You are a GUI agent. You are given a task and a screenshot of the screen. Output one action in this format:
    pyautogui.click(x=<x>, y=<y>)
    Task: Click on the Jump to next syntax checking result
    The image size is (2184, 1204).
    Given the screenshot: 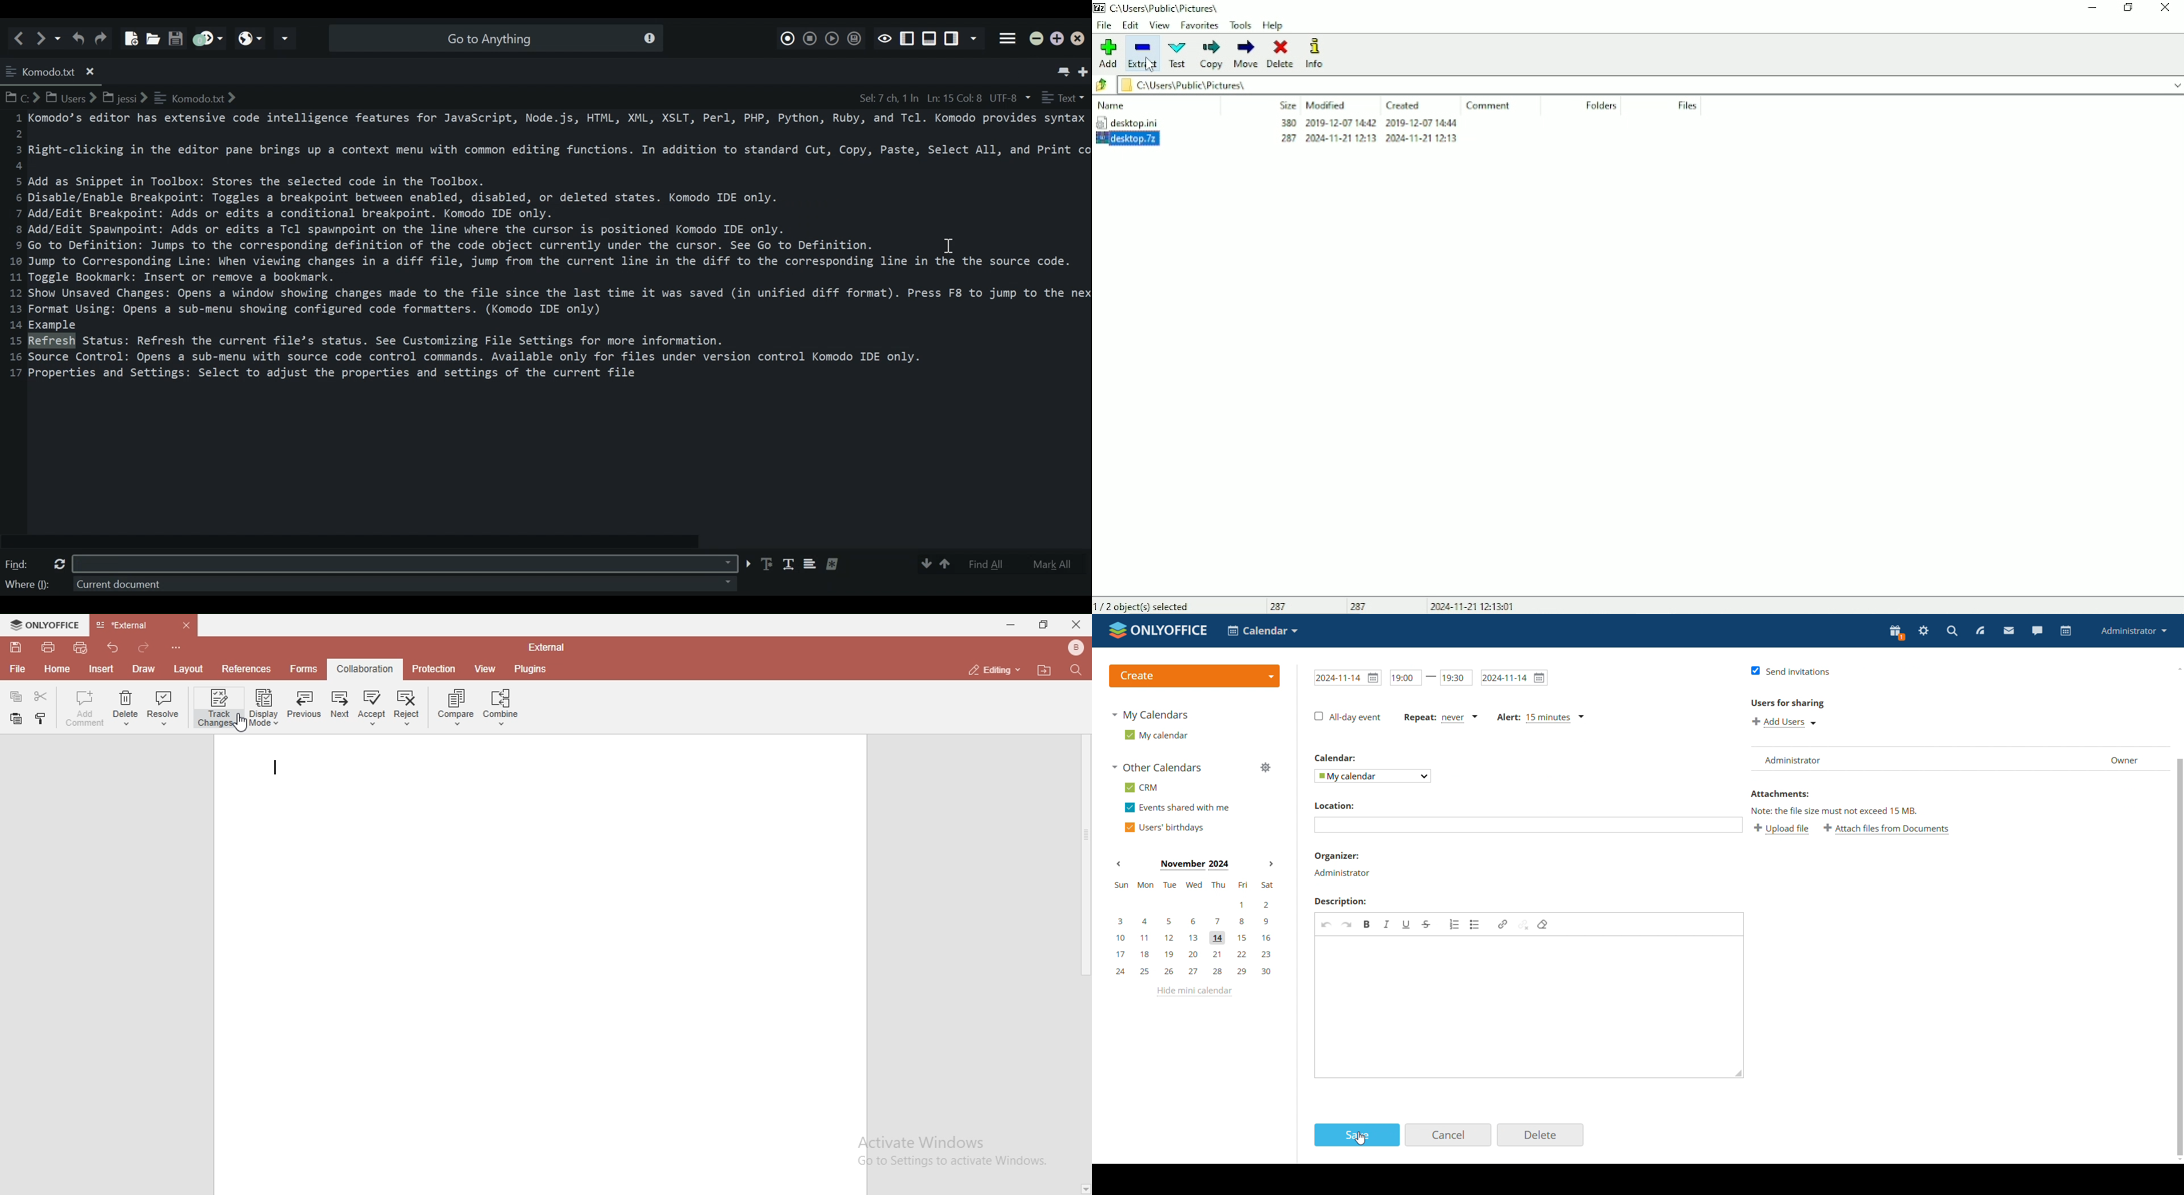 What is the action you would take?
    pyautogui.click(x=207, y=38)
    